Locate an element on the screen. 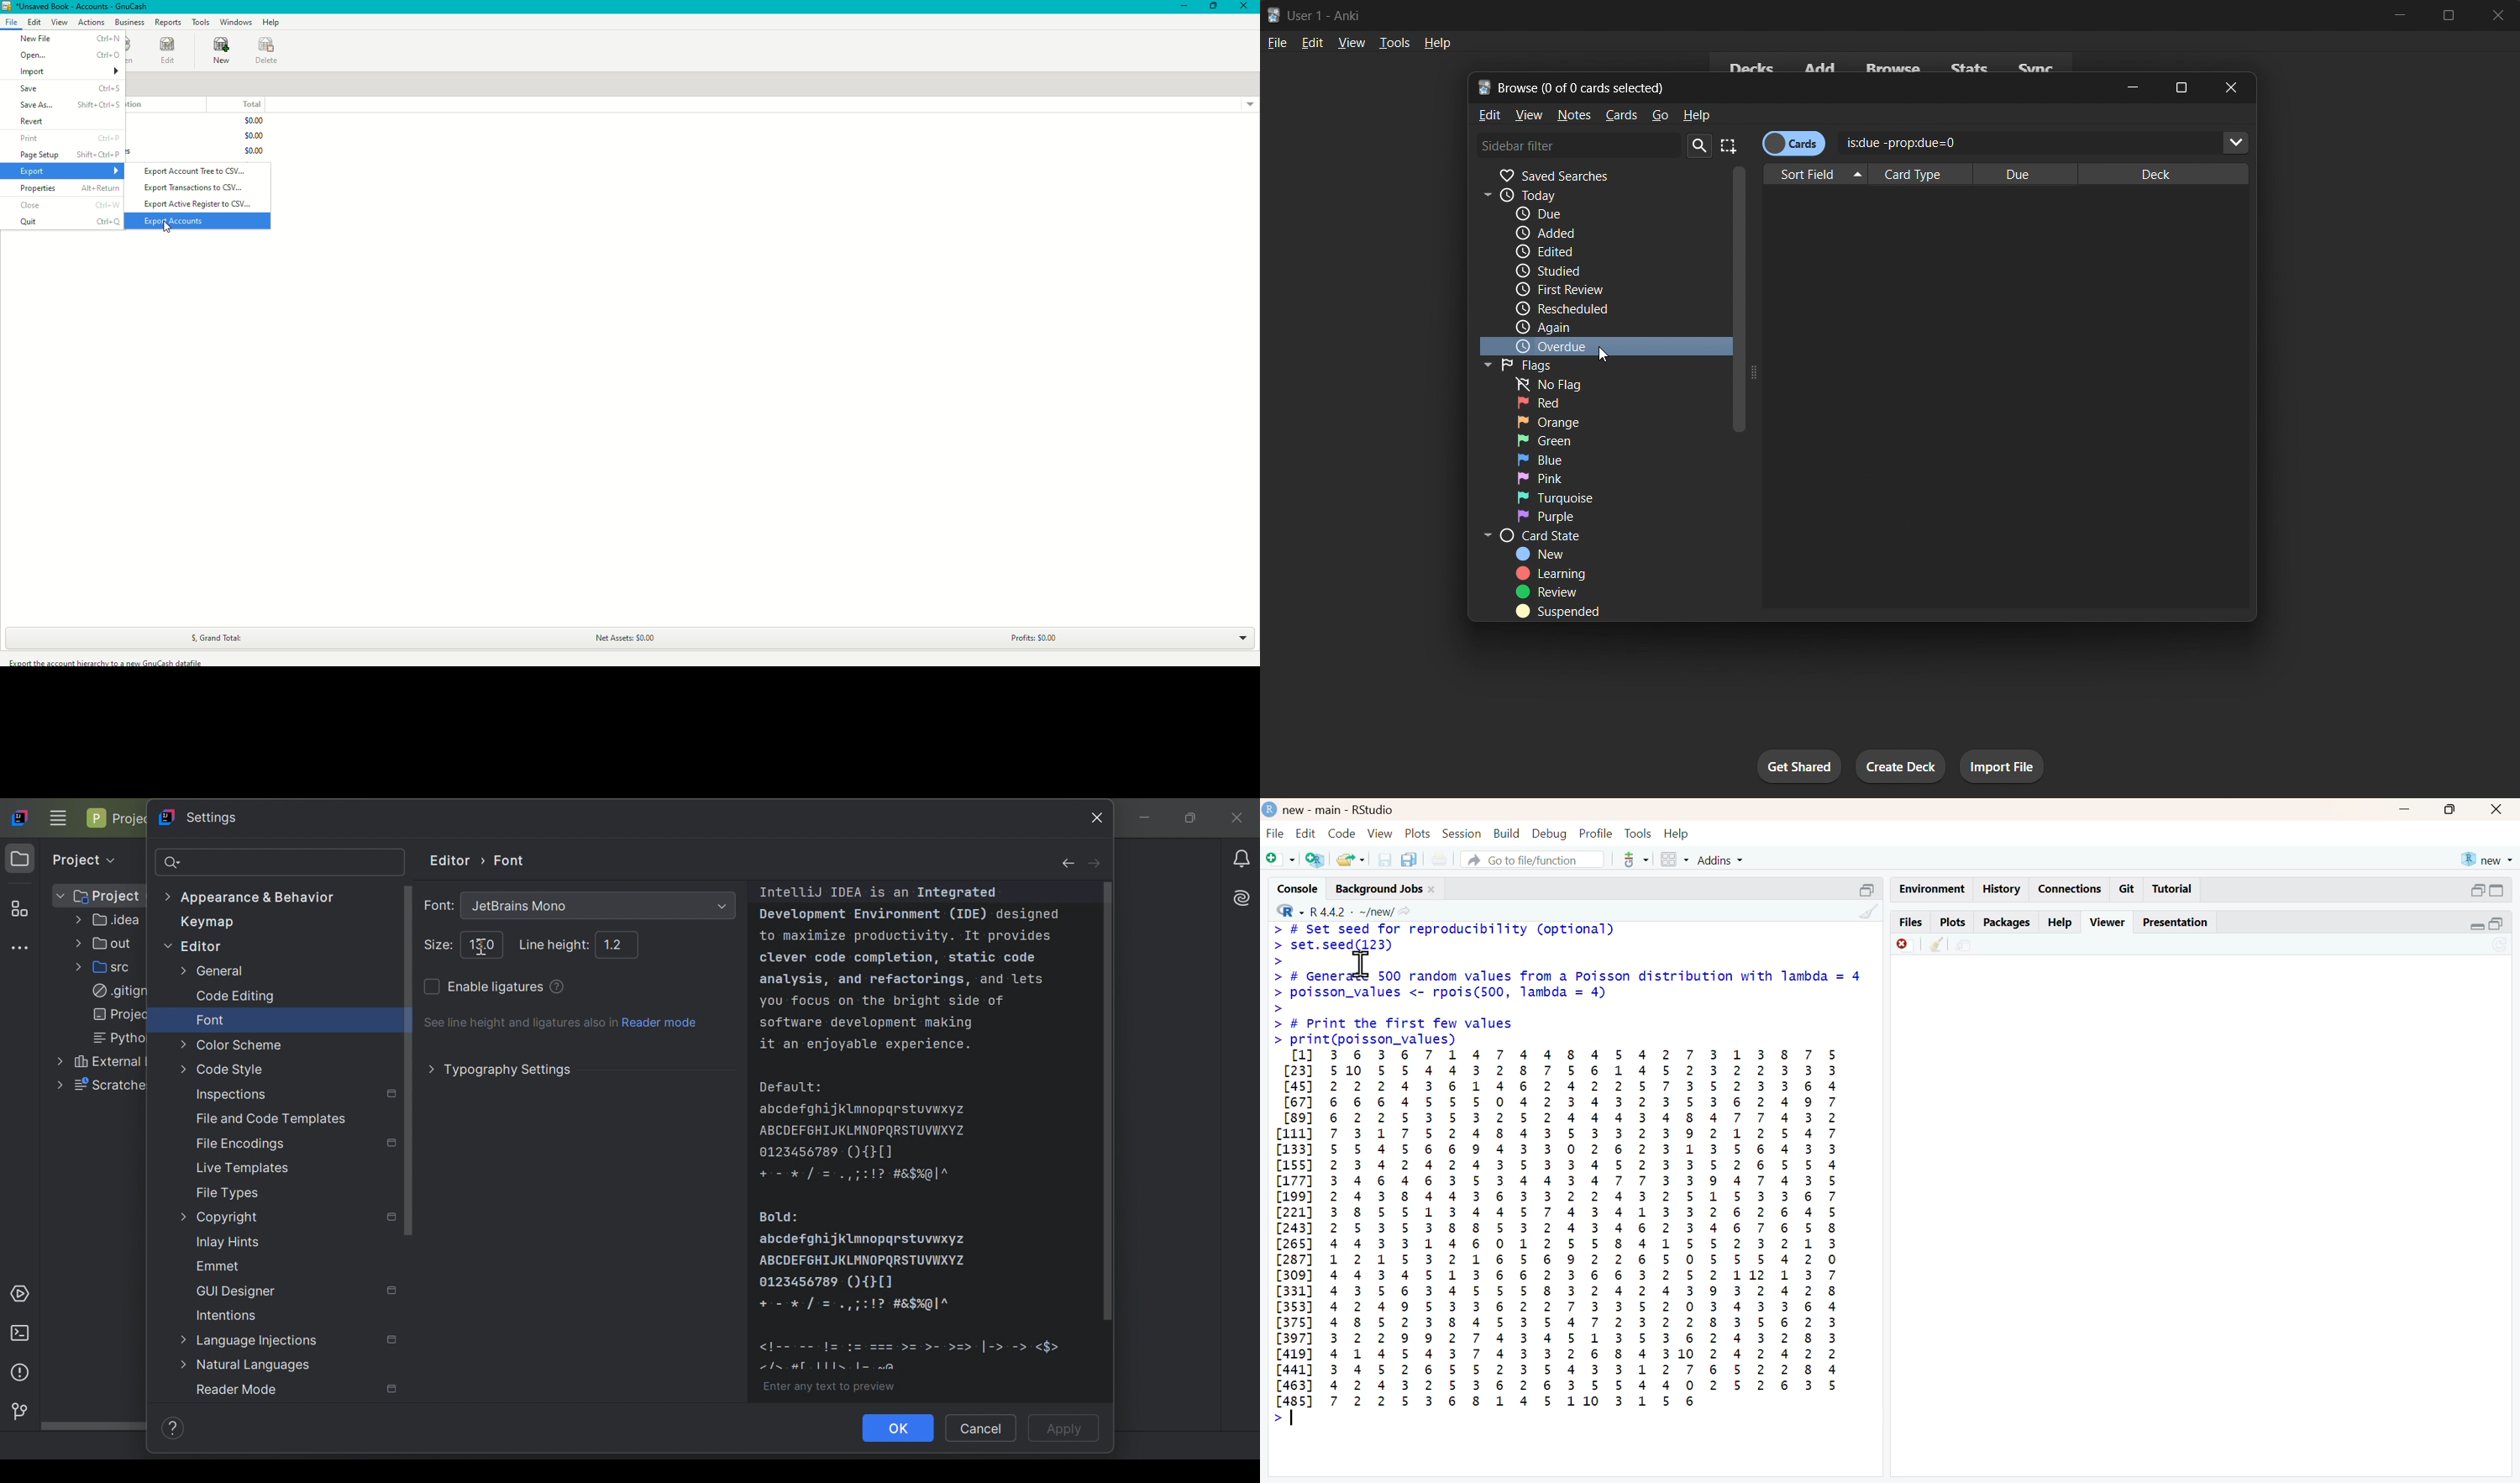 This screenshot has height=1484, width=2520. create deck is located at coordinates (1903, 767).